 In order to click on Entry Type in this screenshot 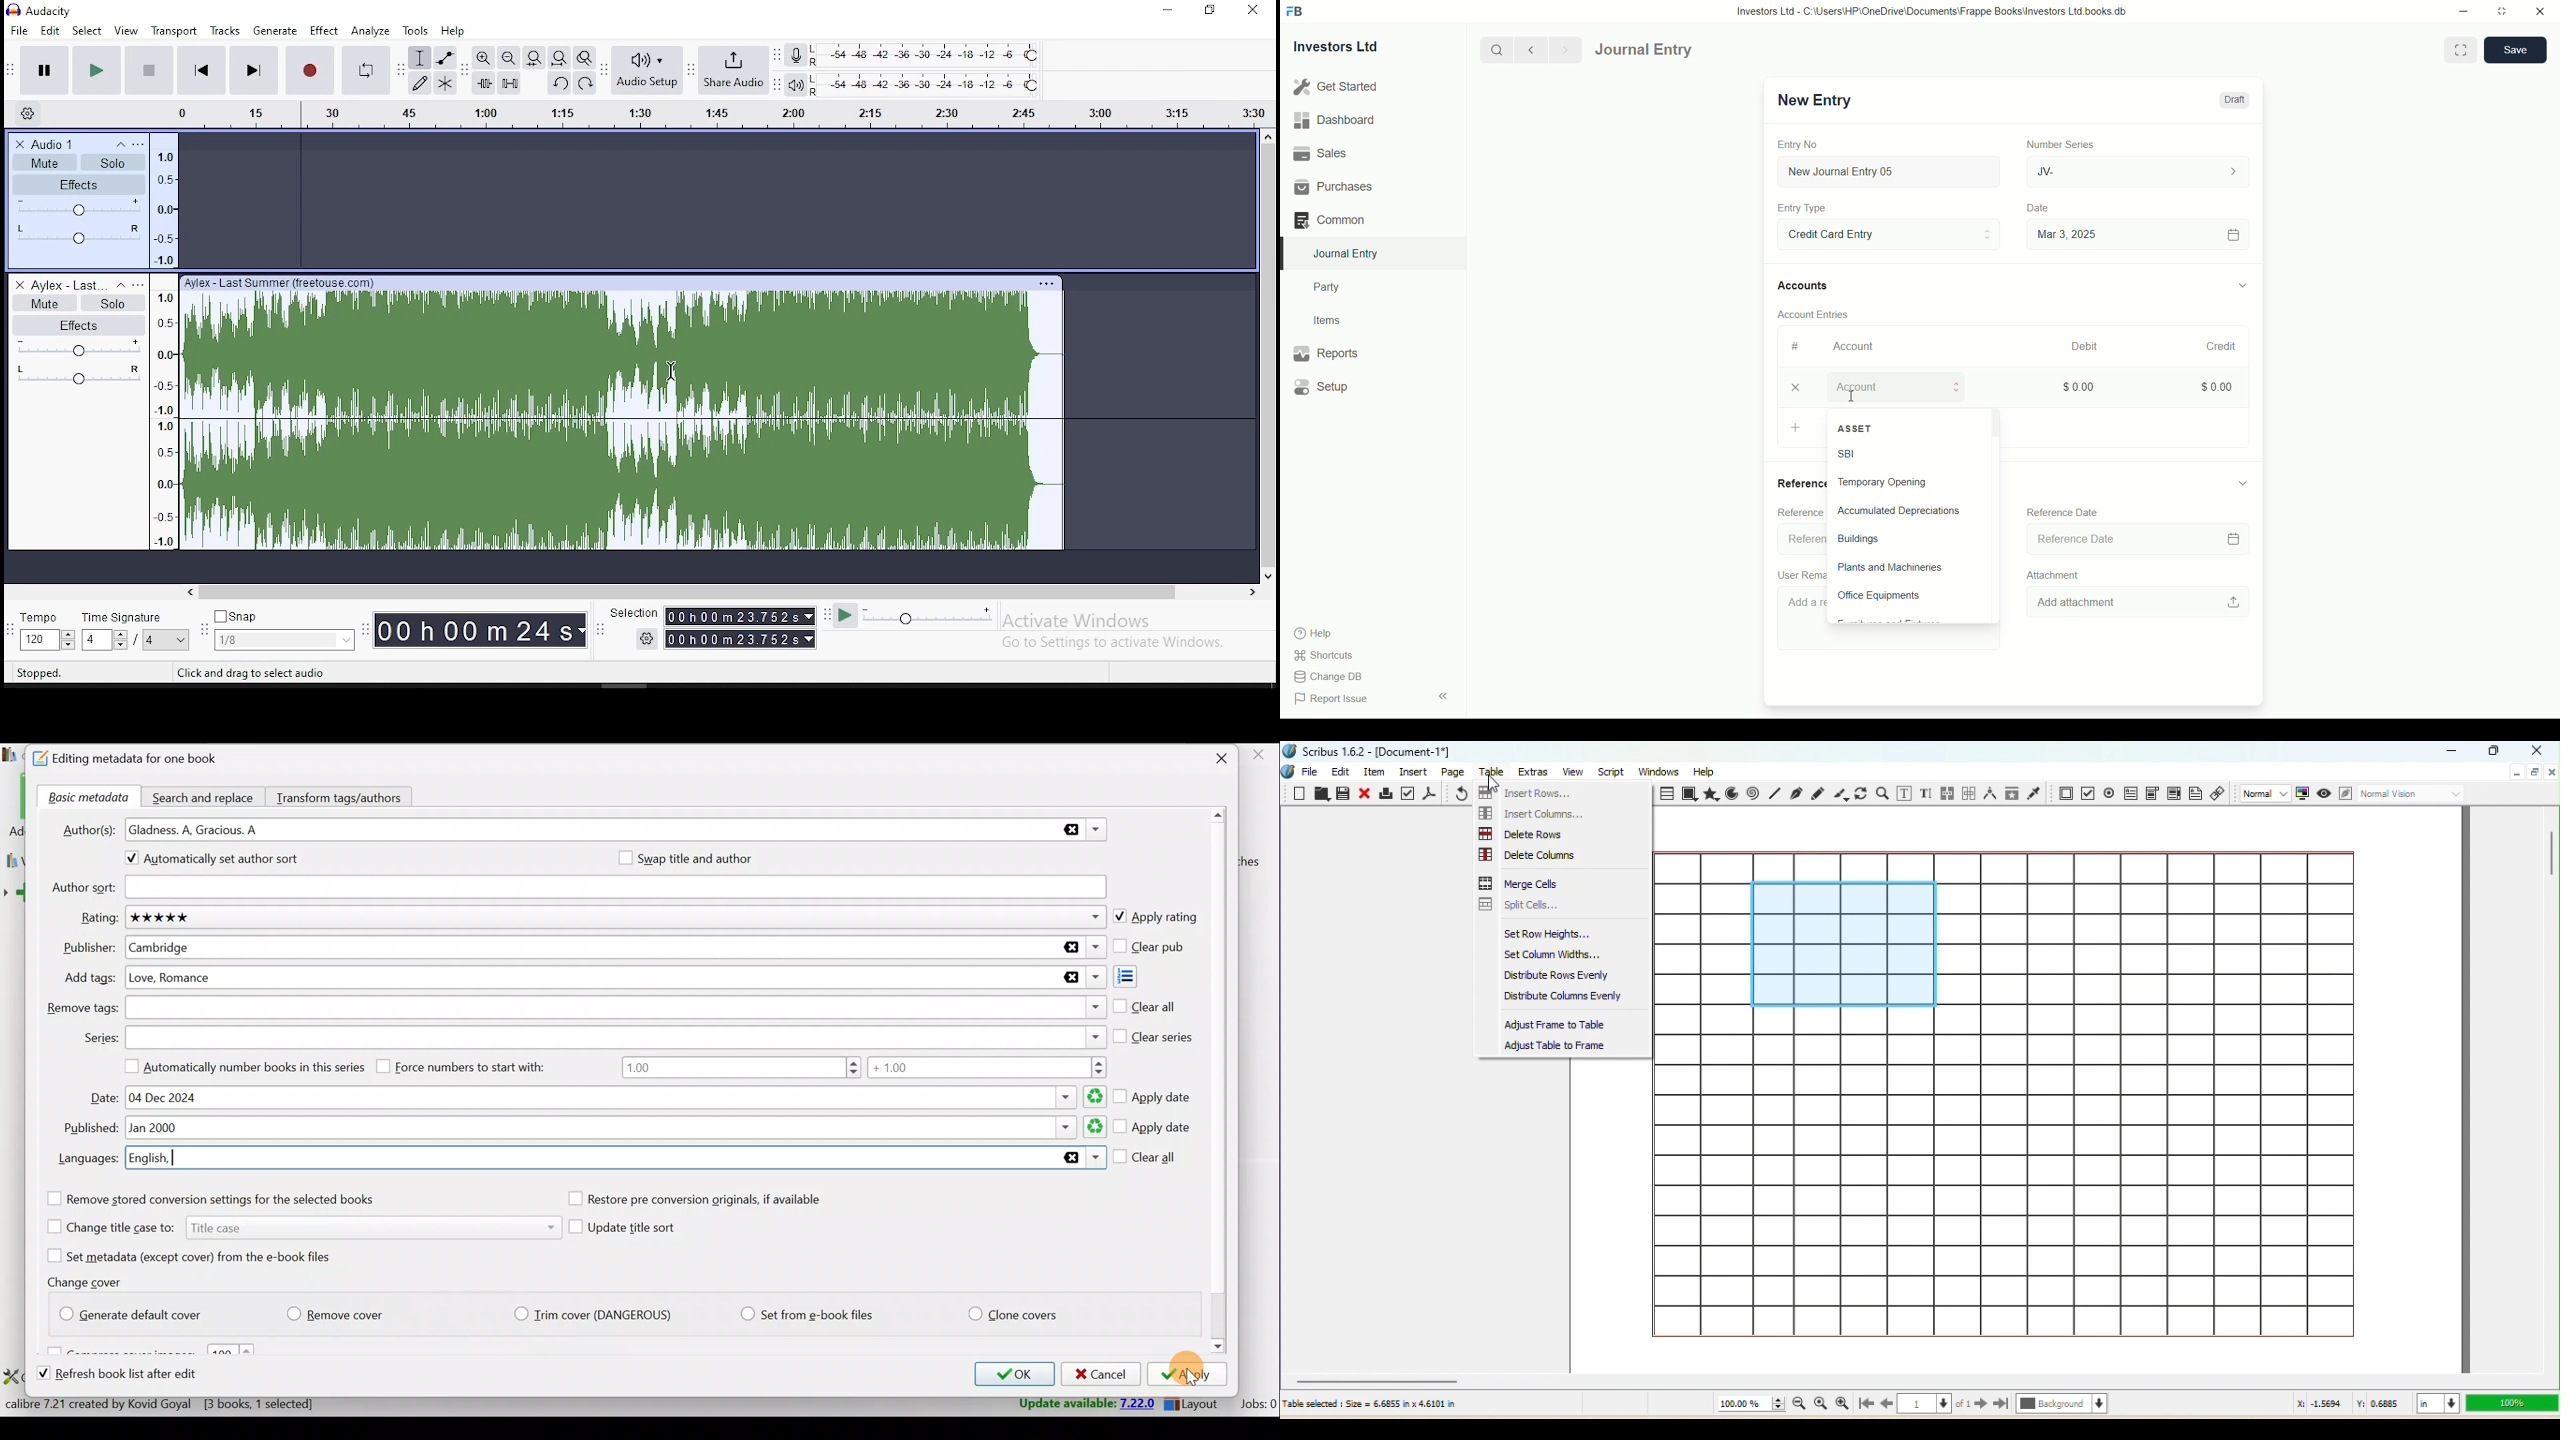, I will do `click(1802, 208)`.